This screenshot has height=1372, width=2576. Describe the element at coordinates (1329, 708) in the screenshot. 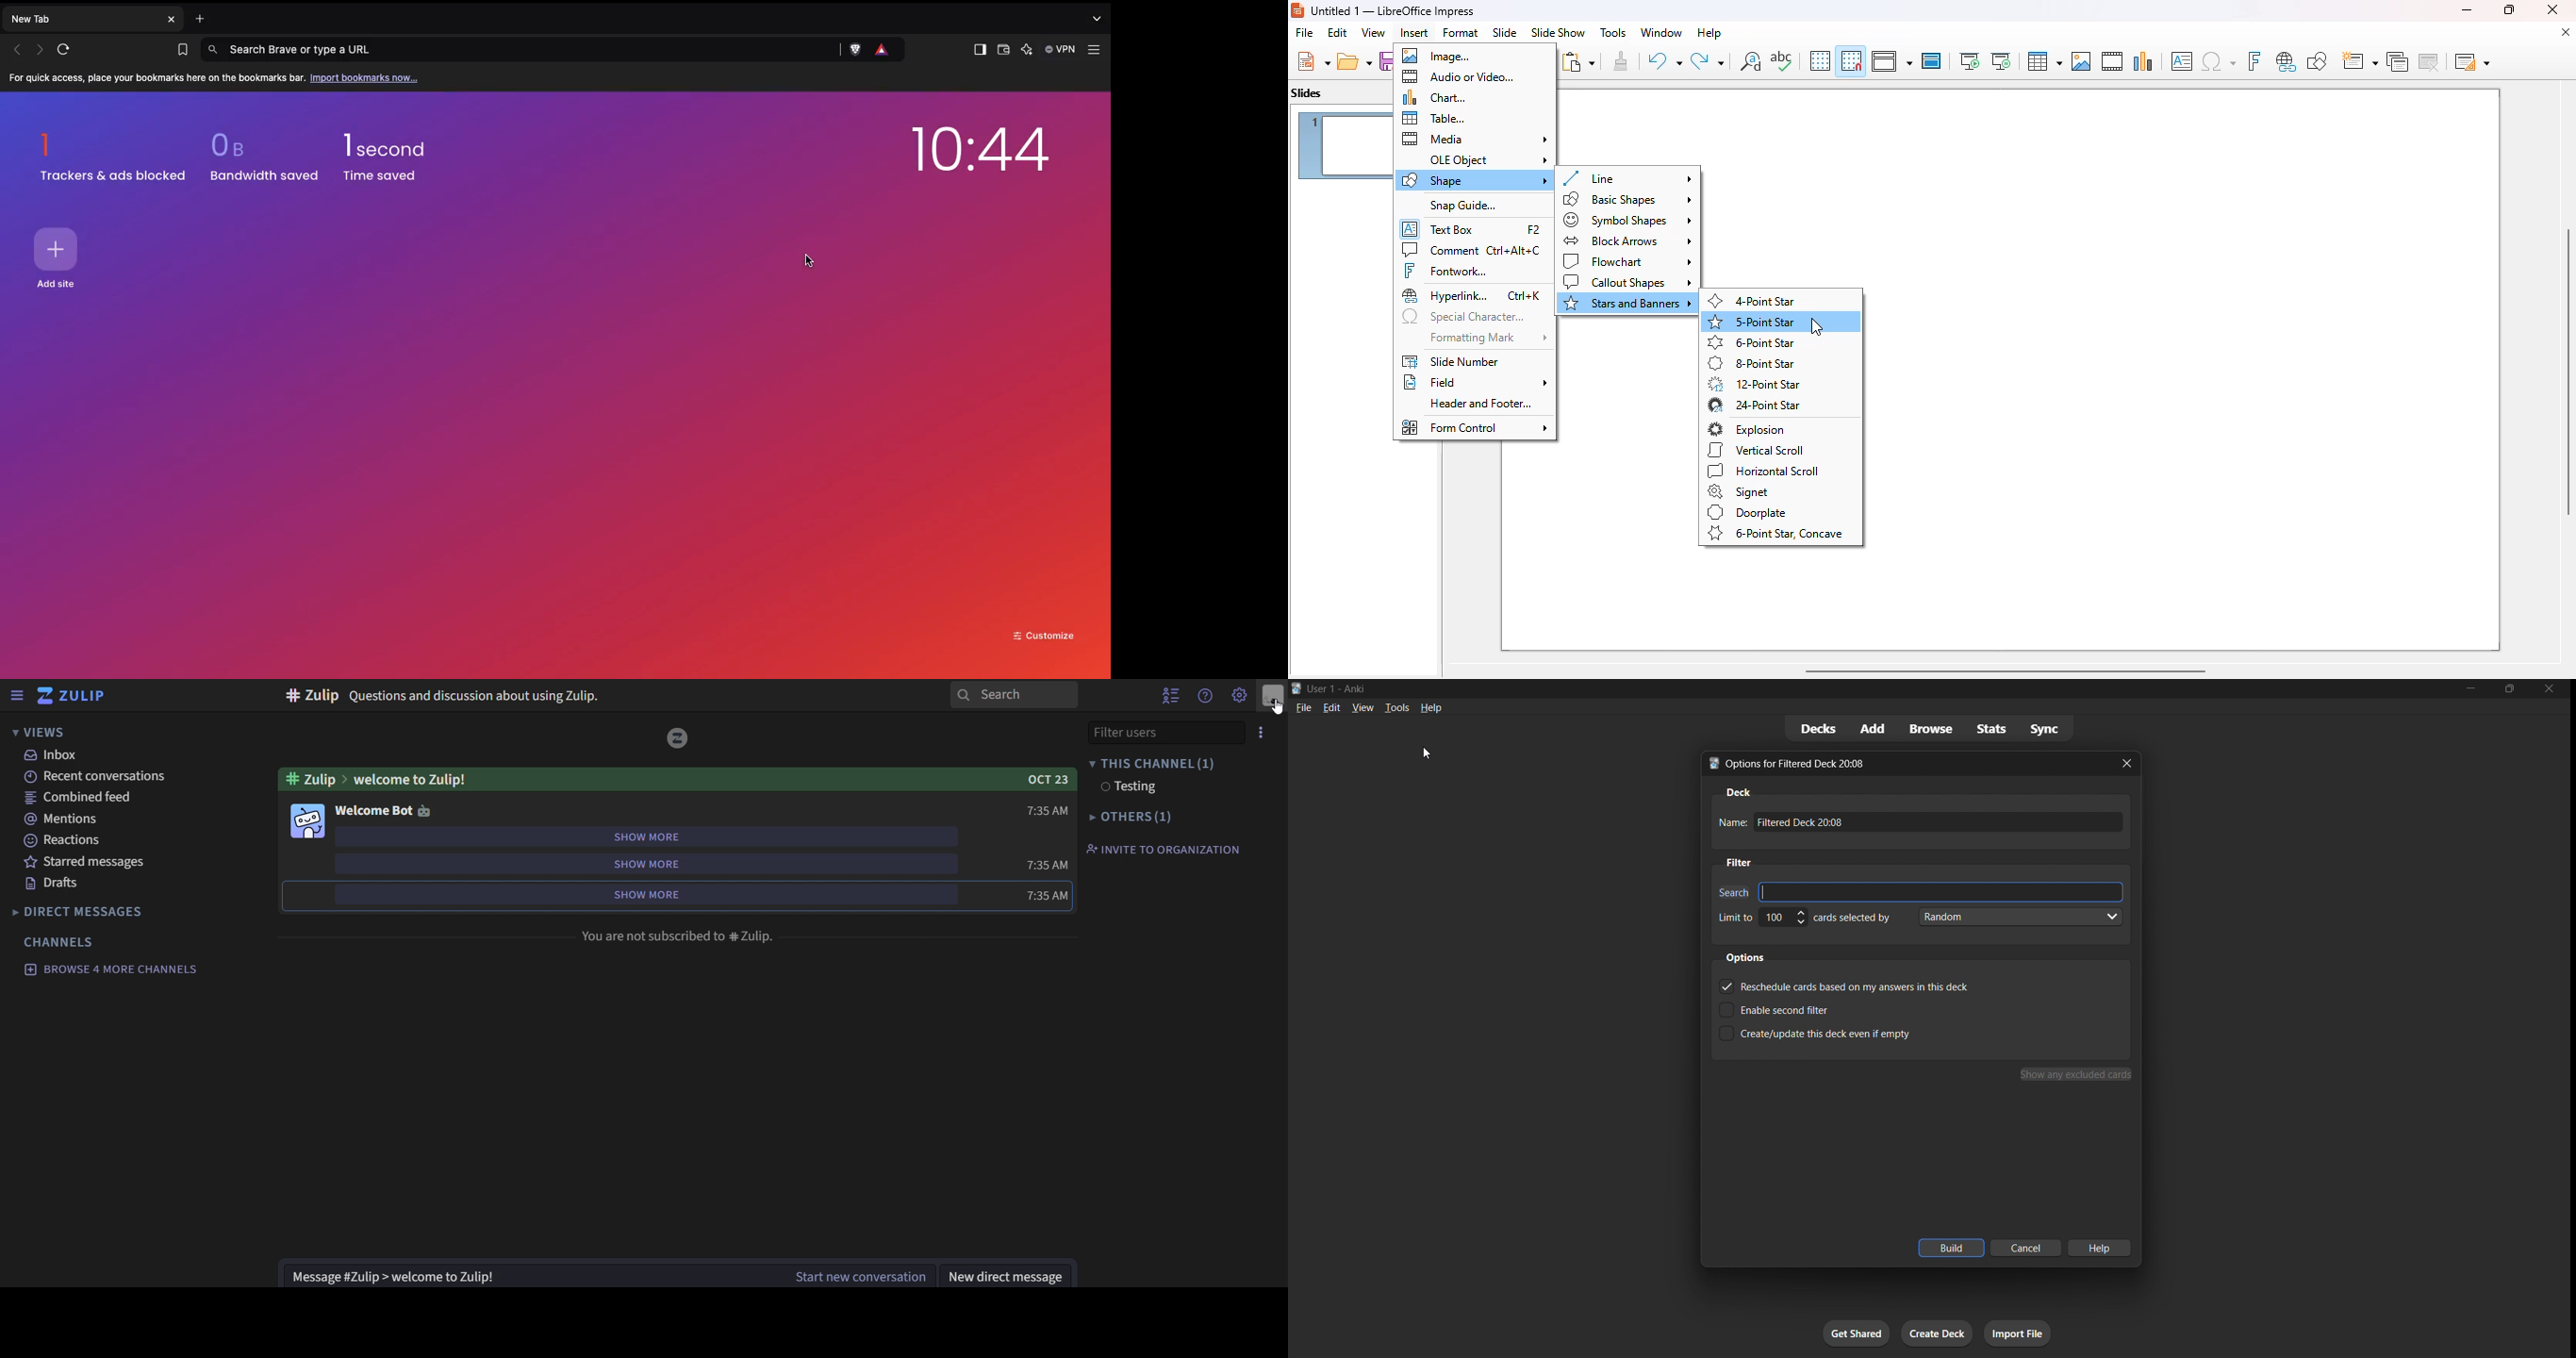

I see `edit` at that location.